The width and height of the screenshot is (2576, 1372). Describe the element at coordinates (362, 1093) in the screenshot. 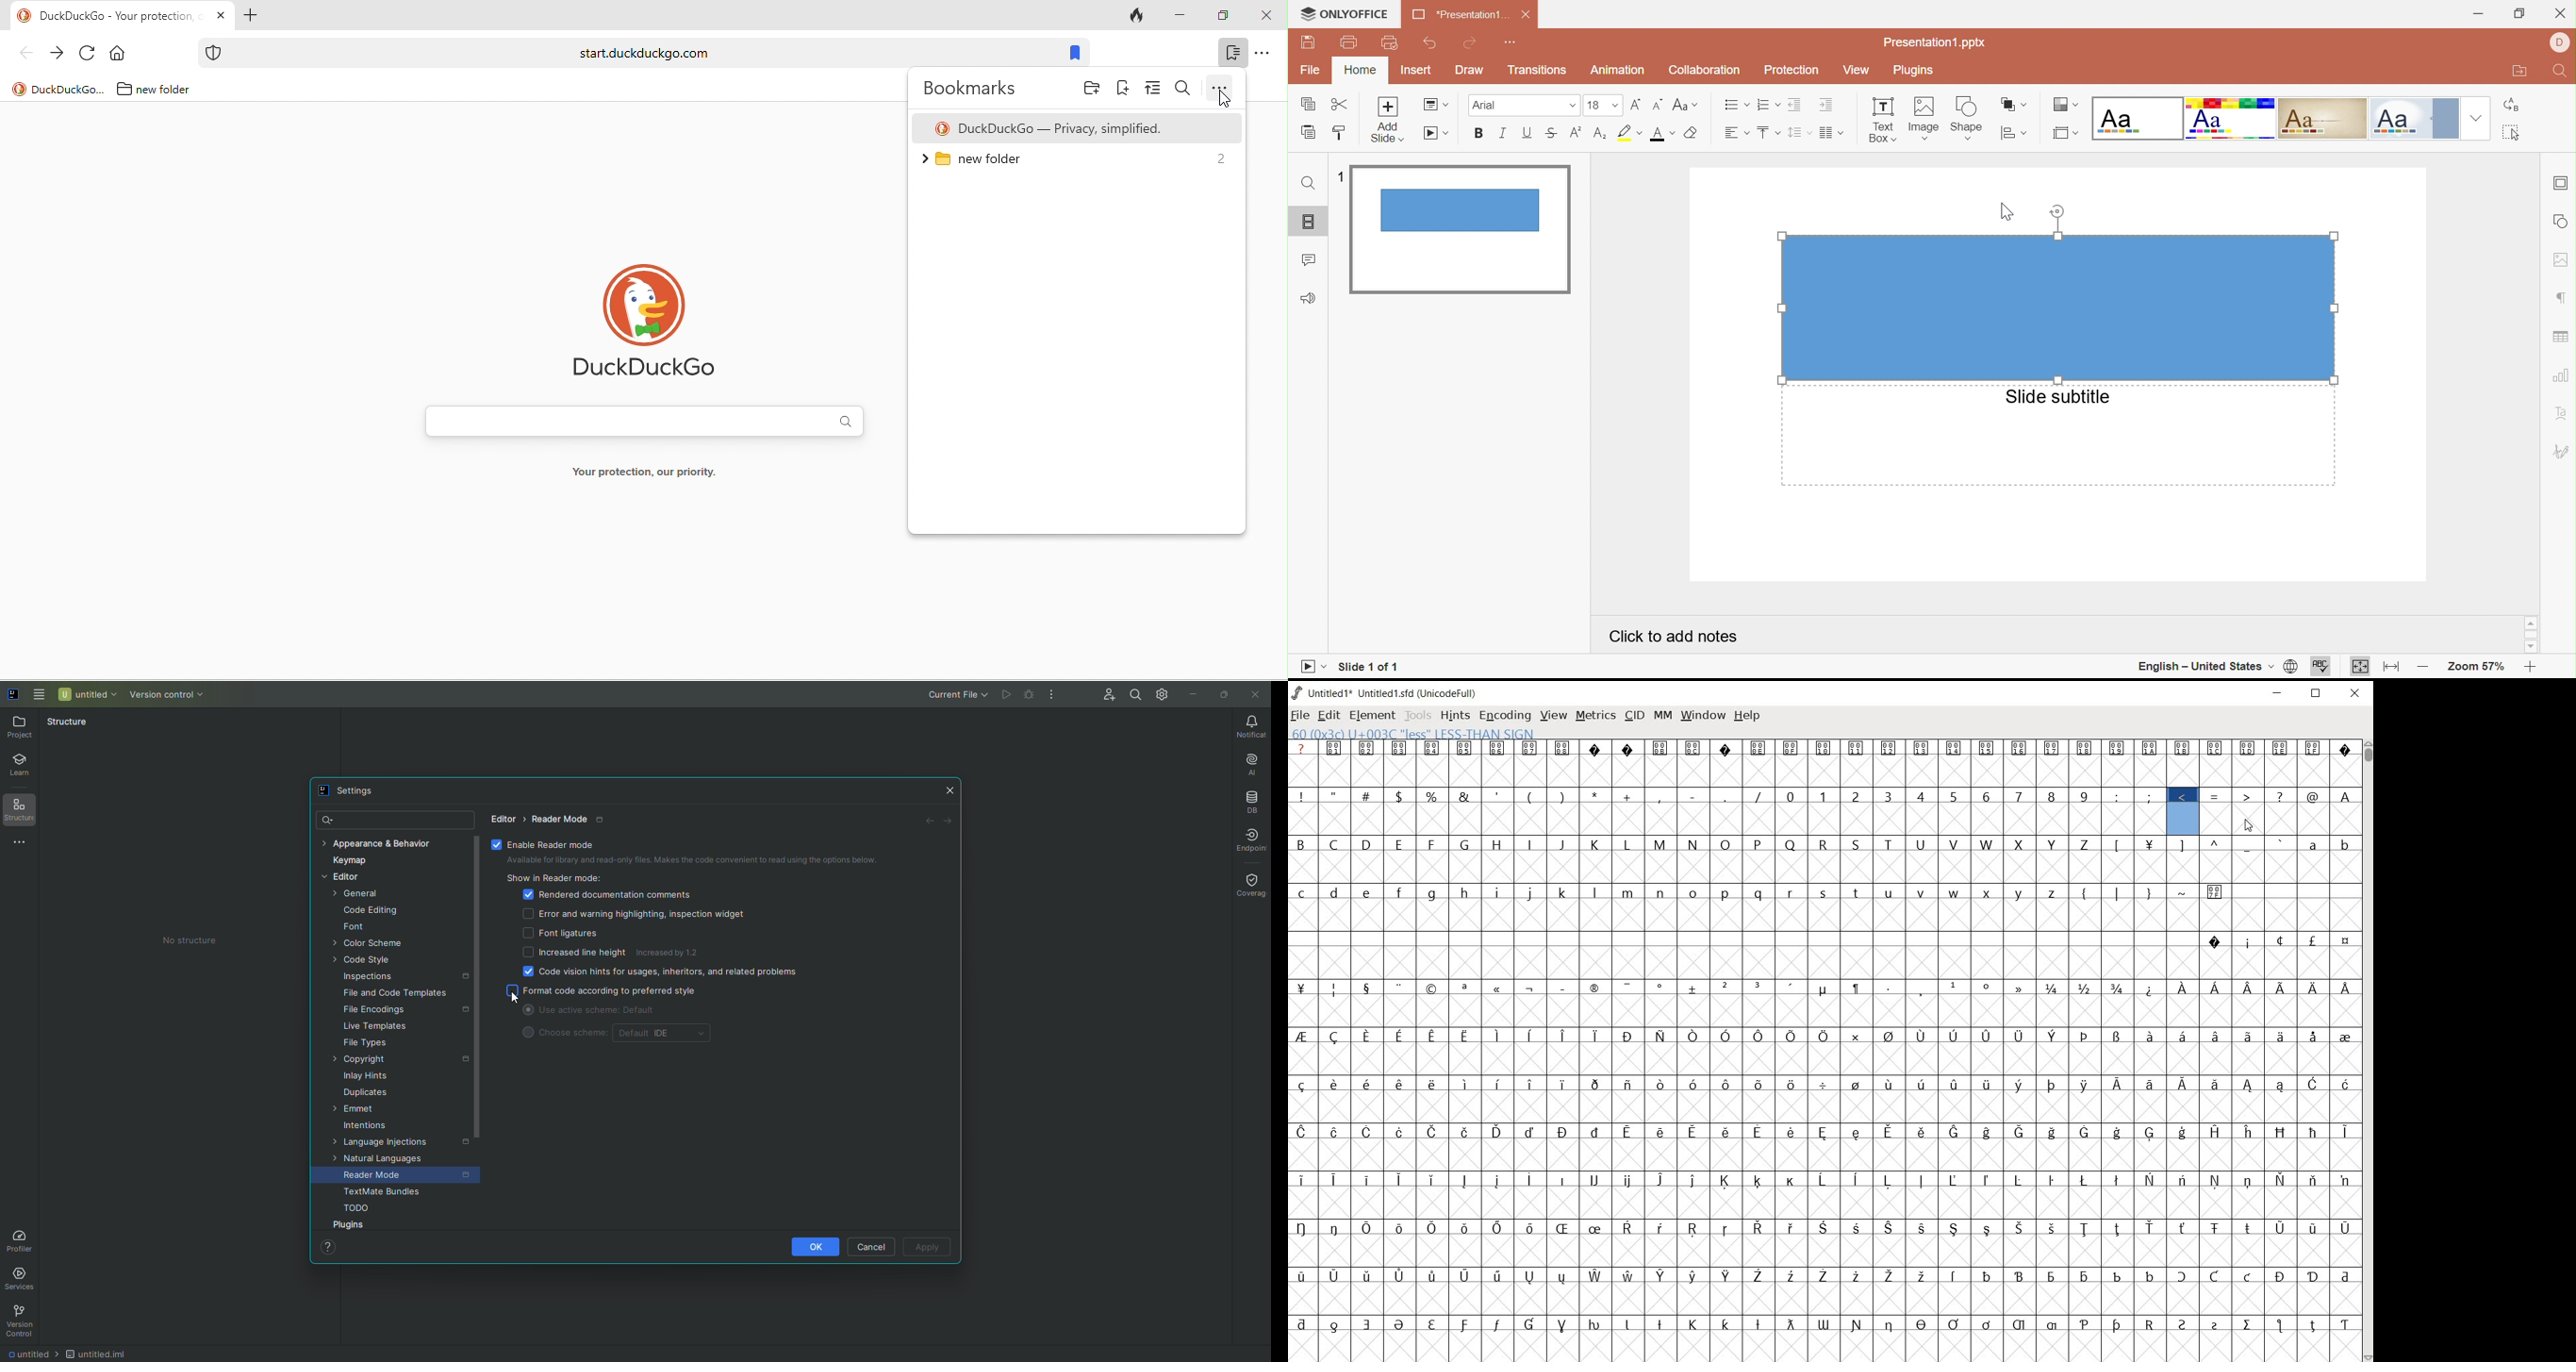

I see `Duplicates` at that location.